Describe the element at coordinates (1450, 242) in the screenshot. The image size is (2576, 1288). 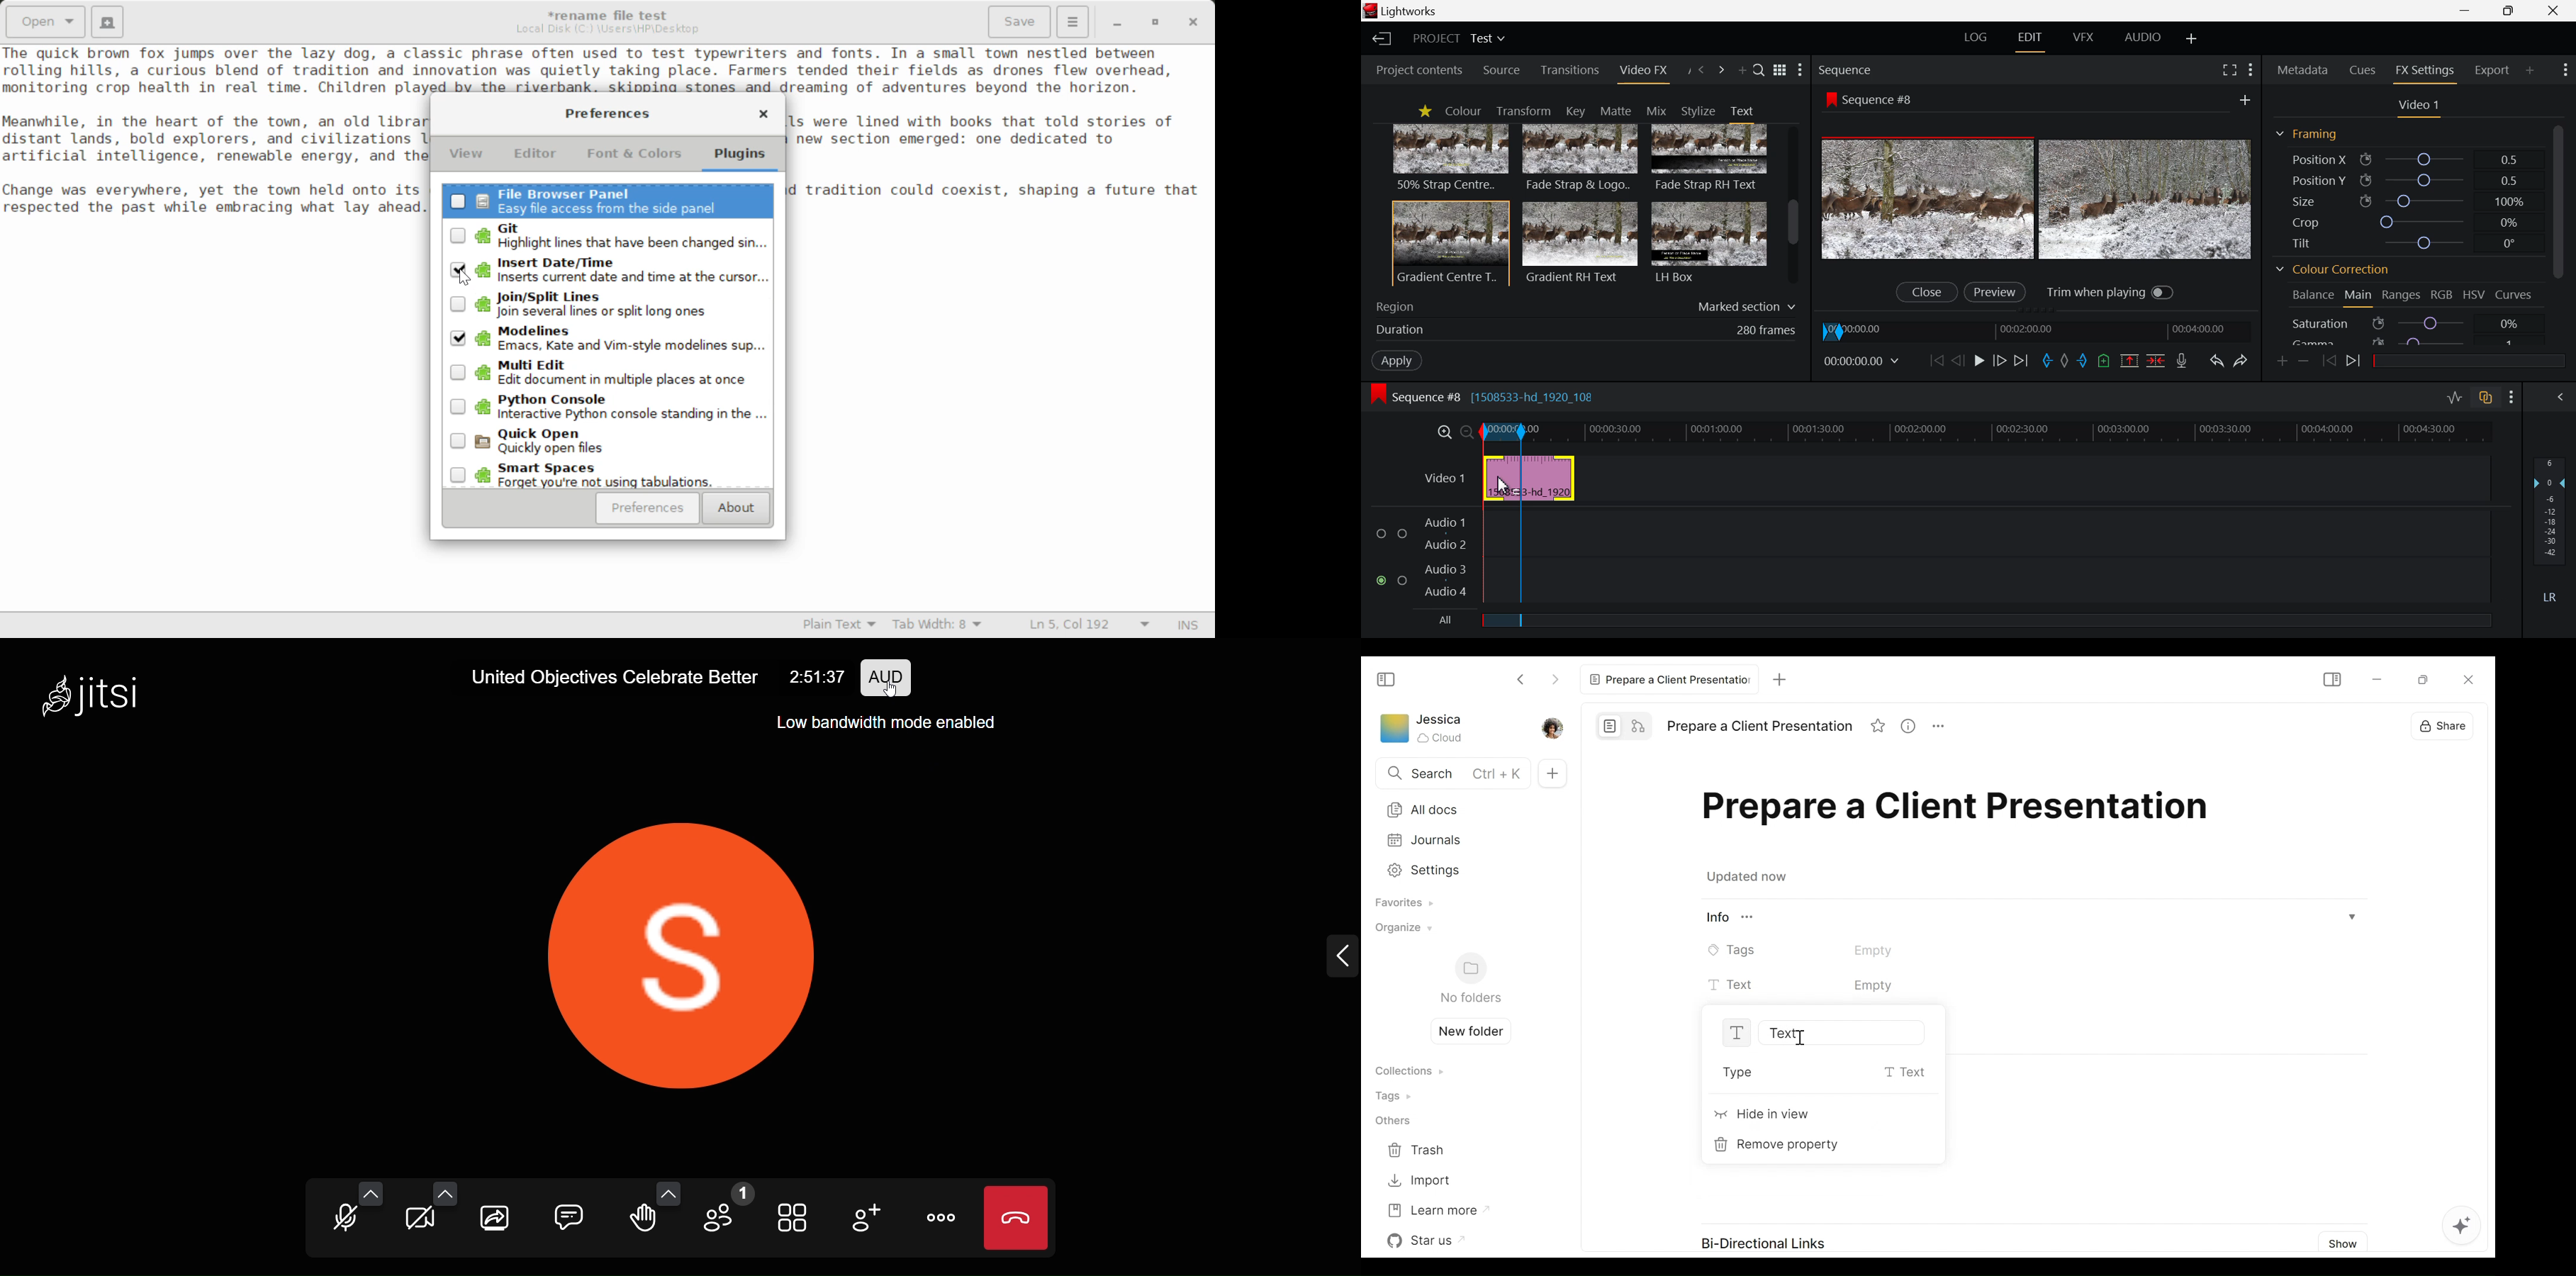
I see `Gradient Centre` at that location.